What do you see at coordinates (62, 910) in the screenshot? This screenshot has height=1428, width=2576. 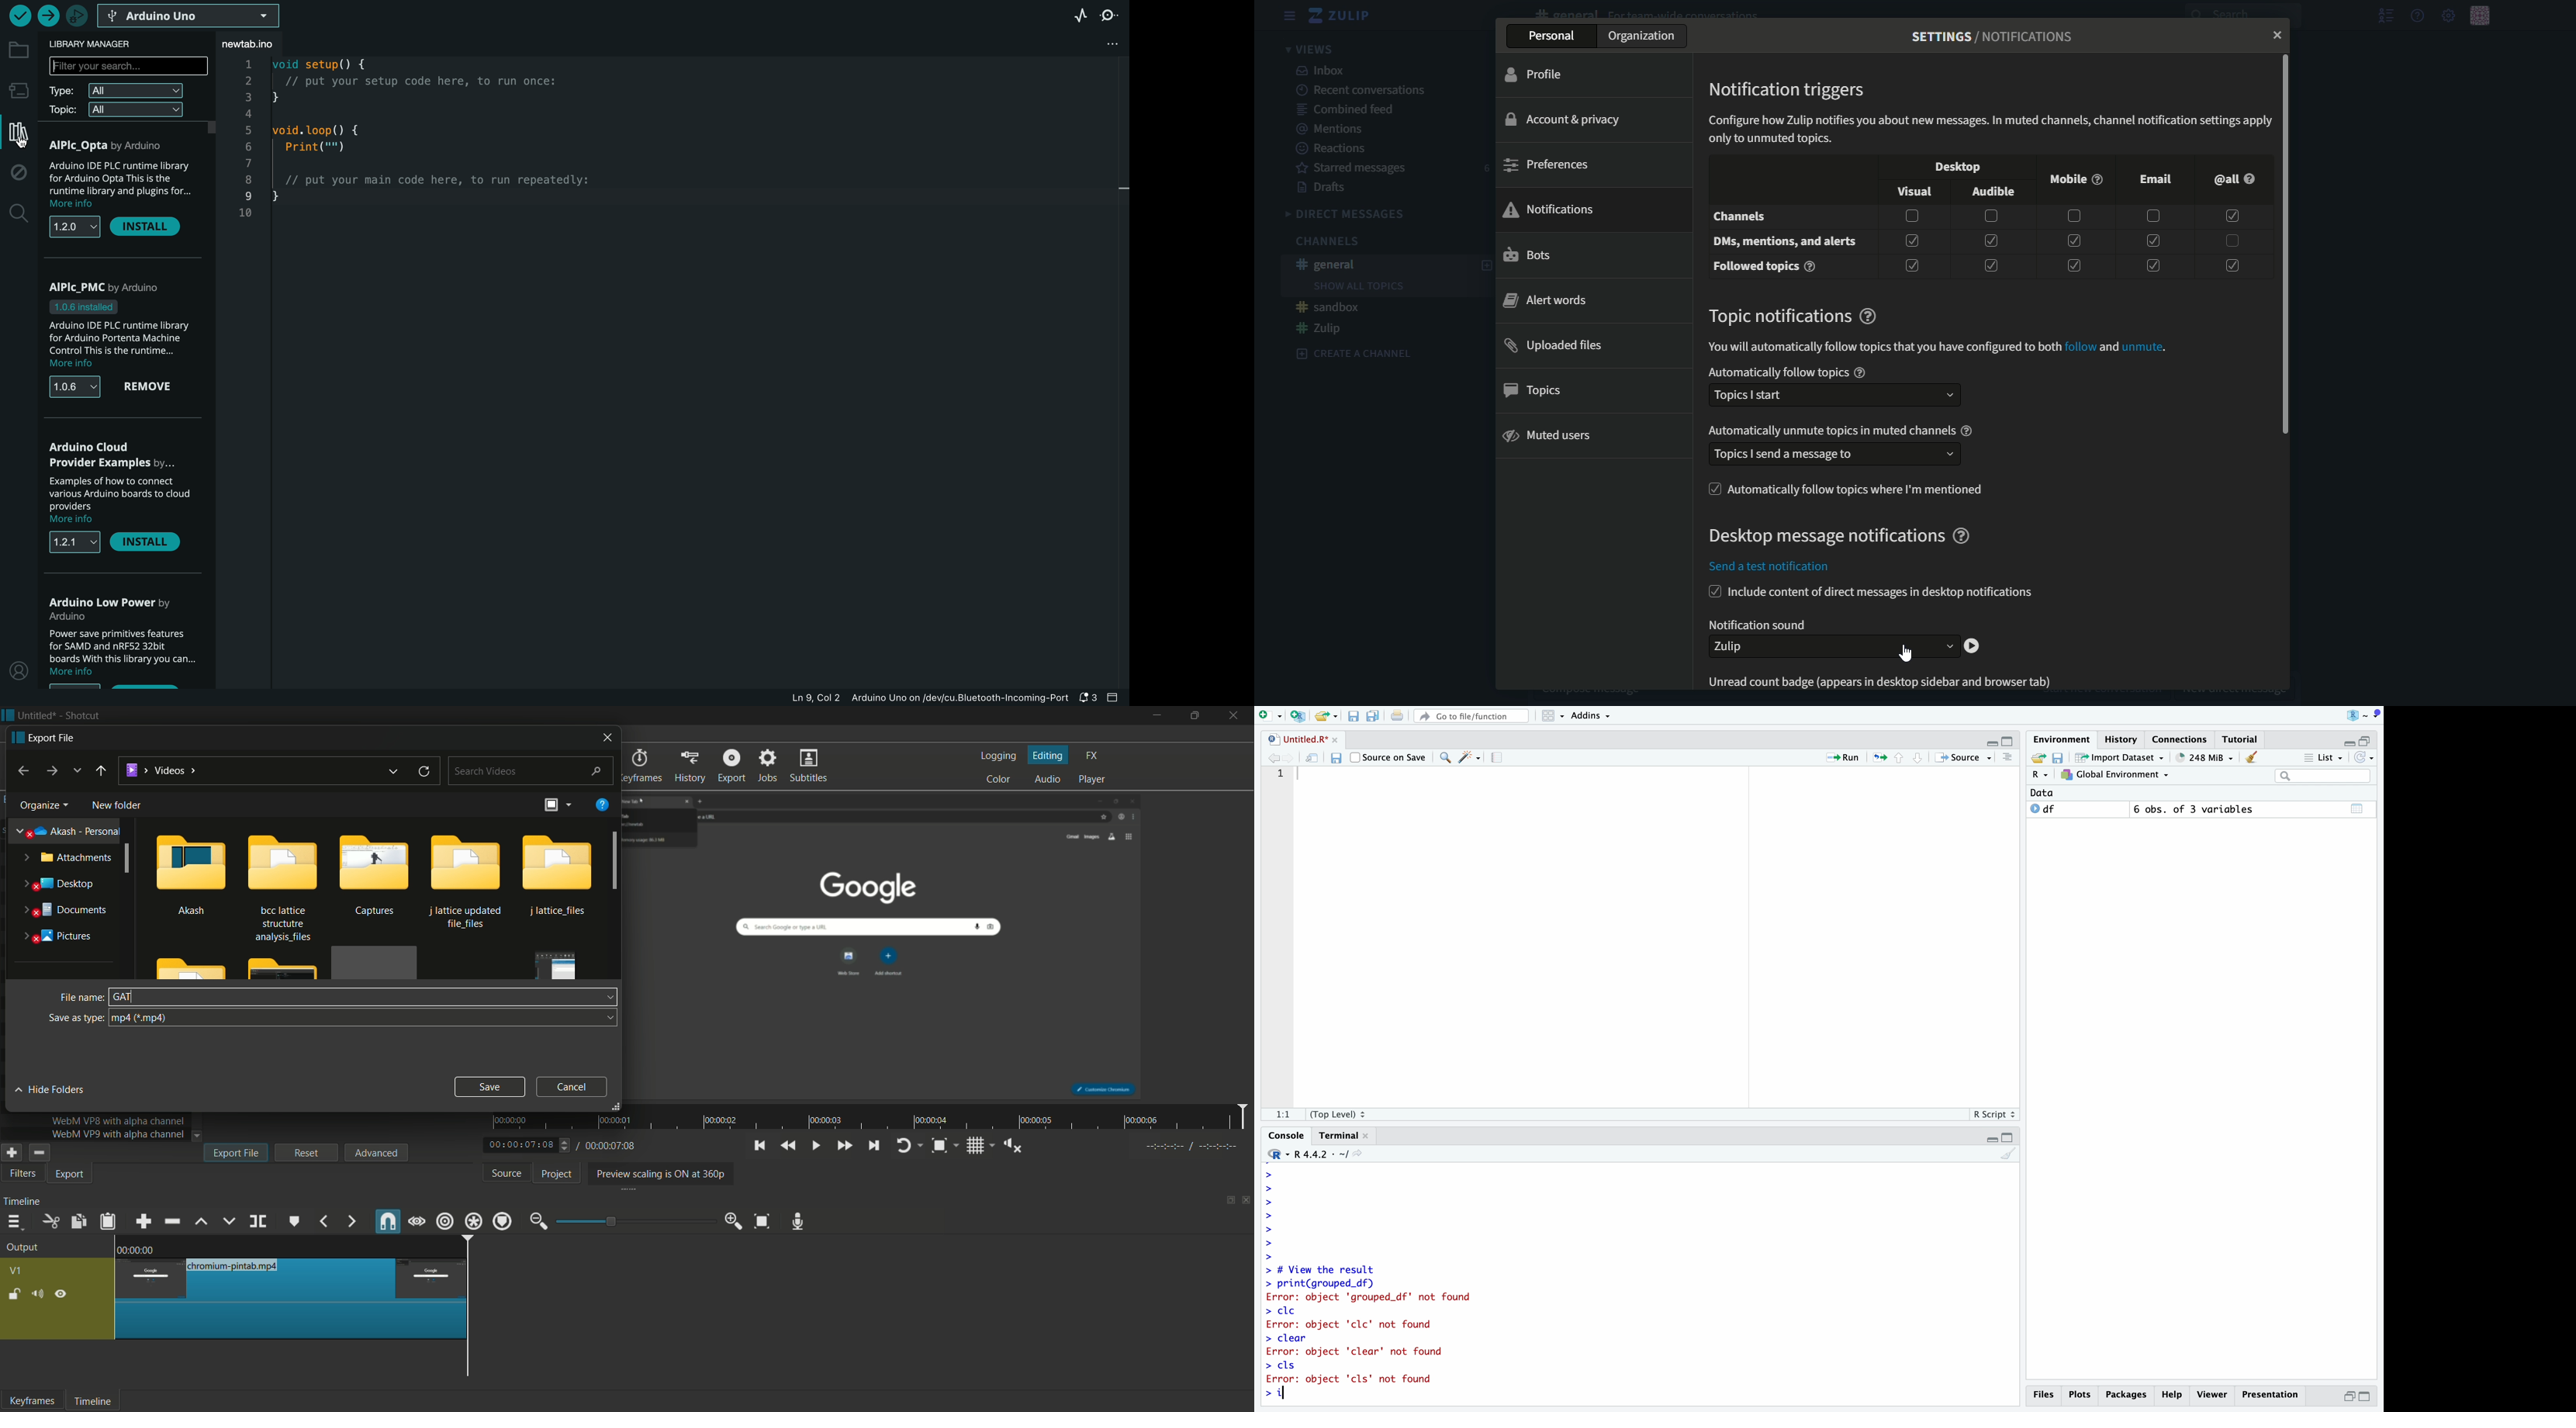 I see `documents` at bounding box center [62, 910].